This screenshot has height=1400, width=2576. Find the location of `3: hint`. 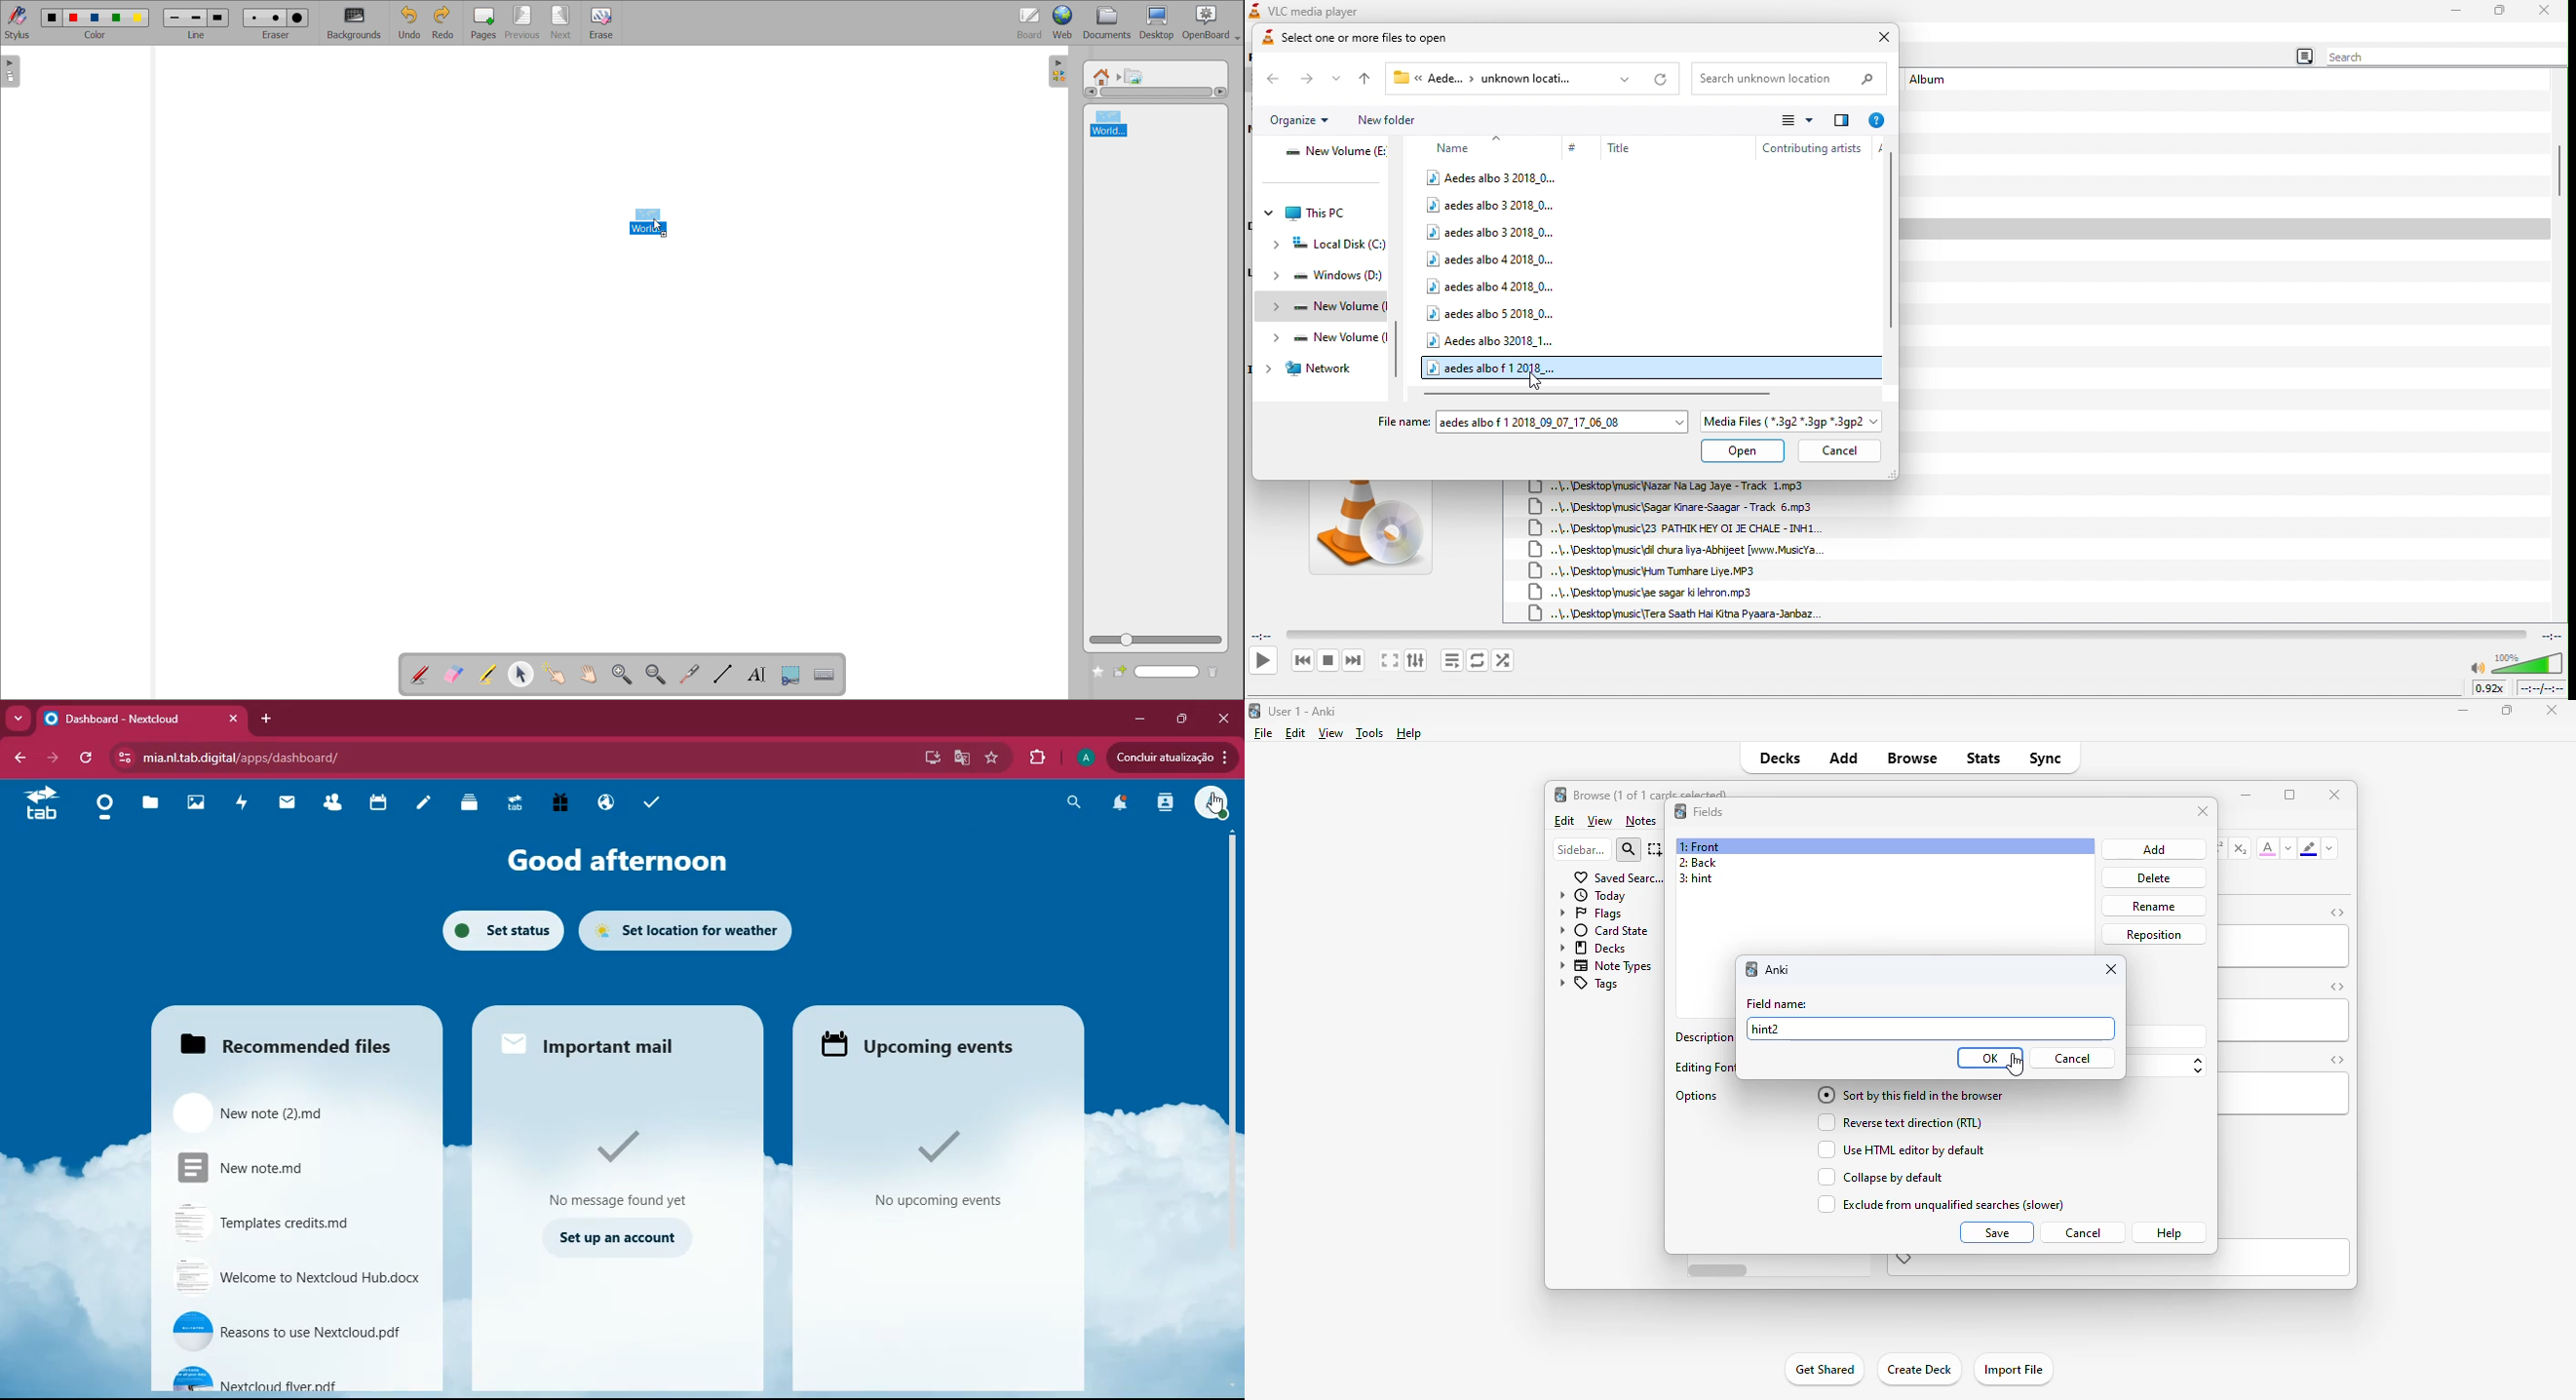

3: hint is located at coordinates (1695, 879).